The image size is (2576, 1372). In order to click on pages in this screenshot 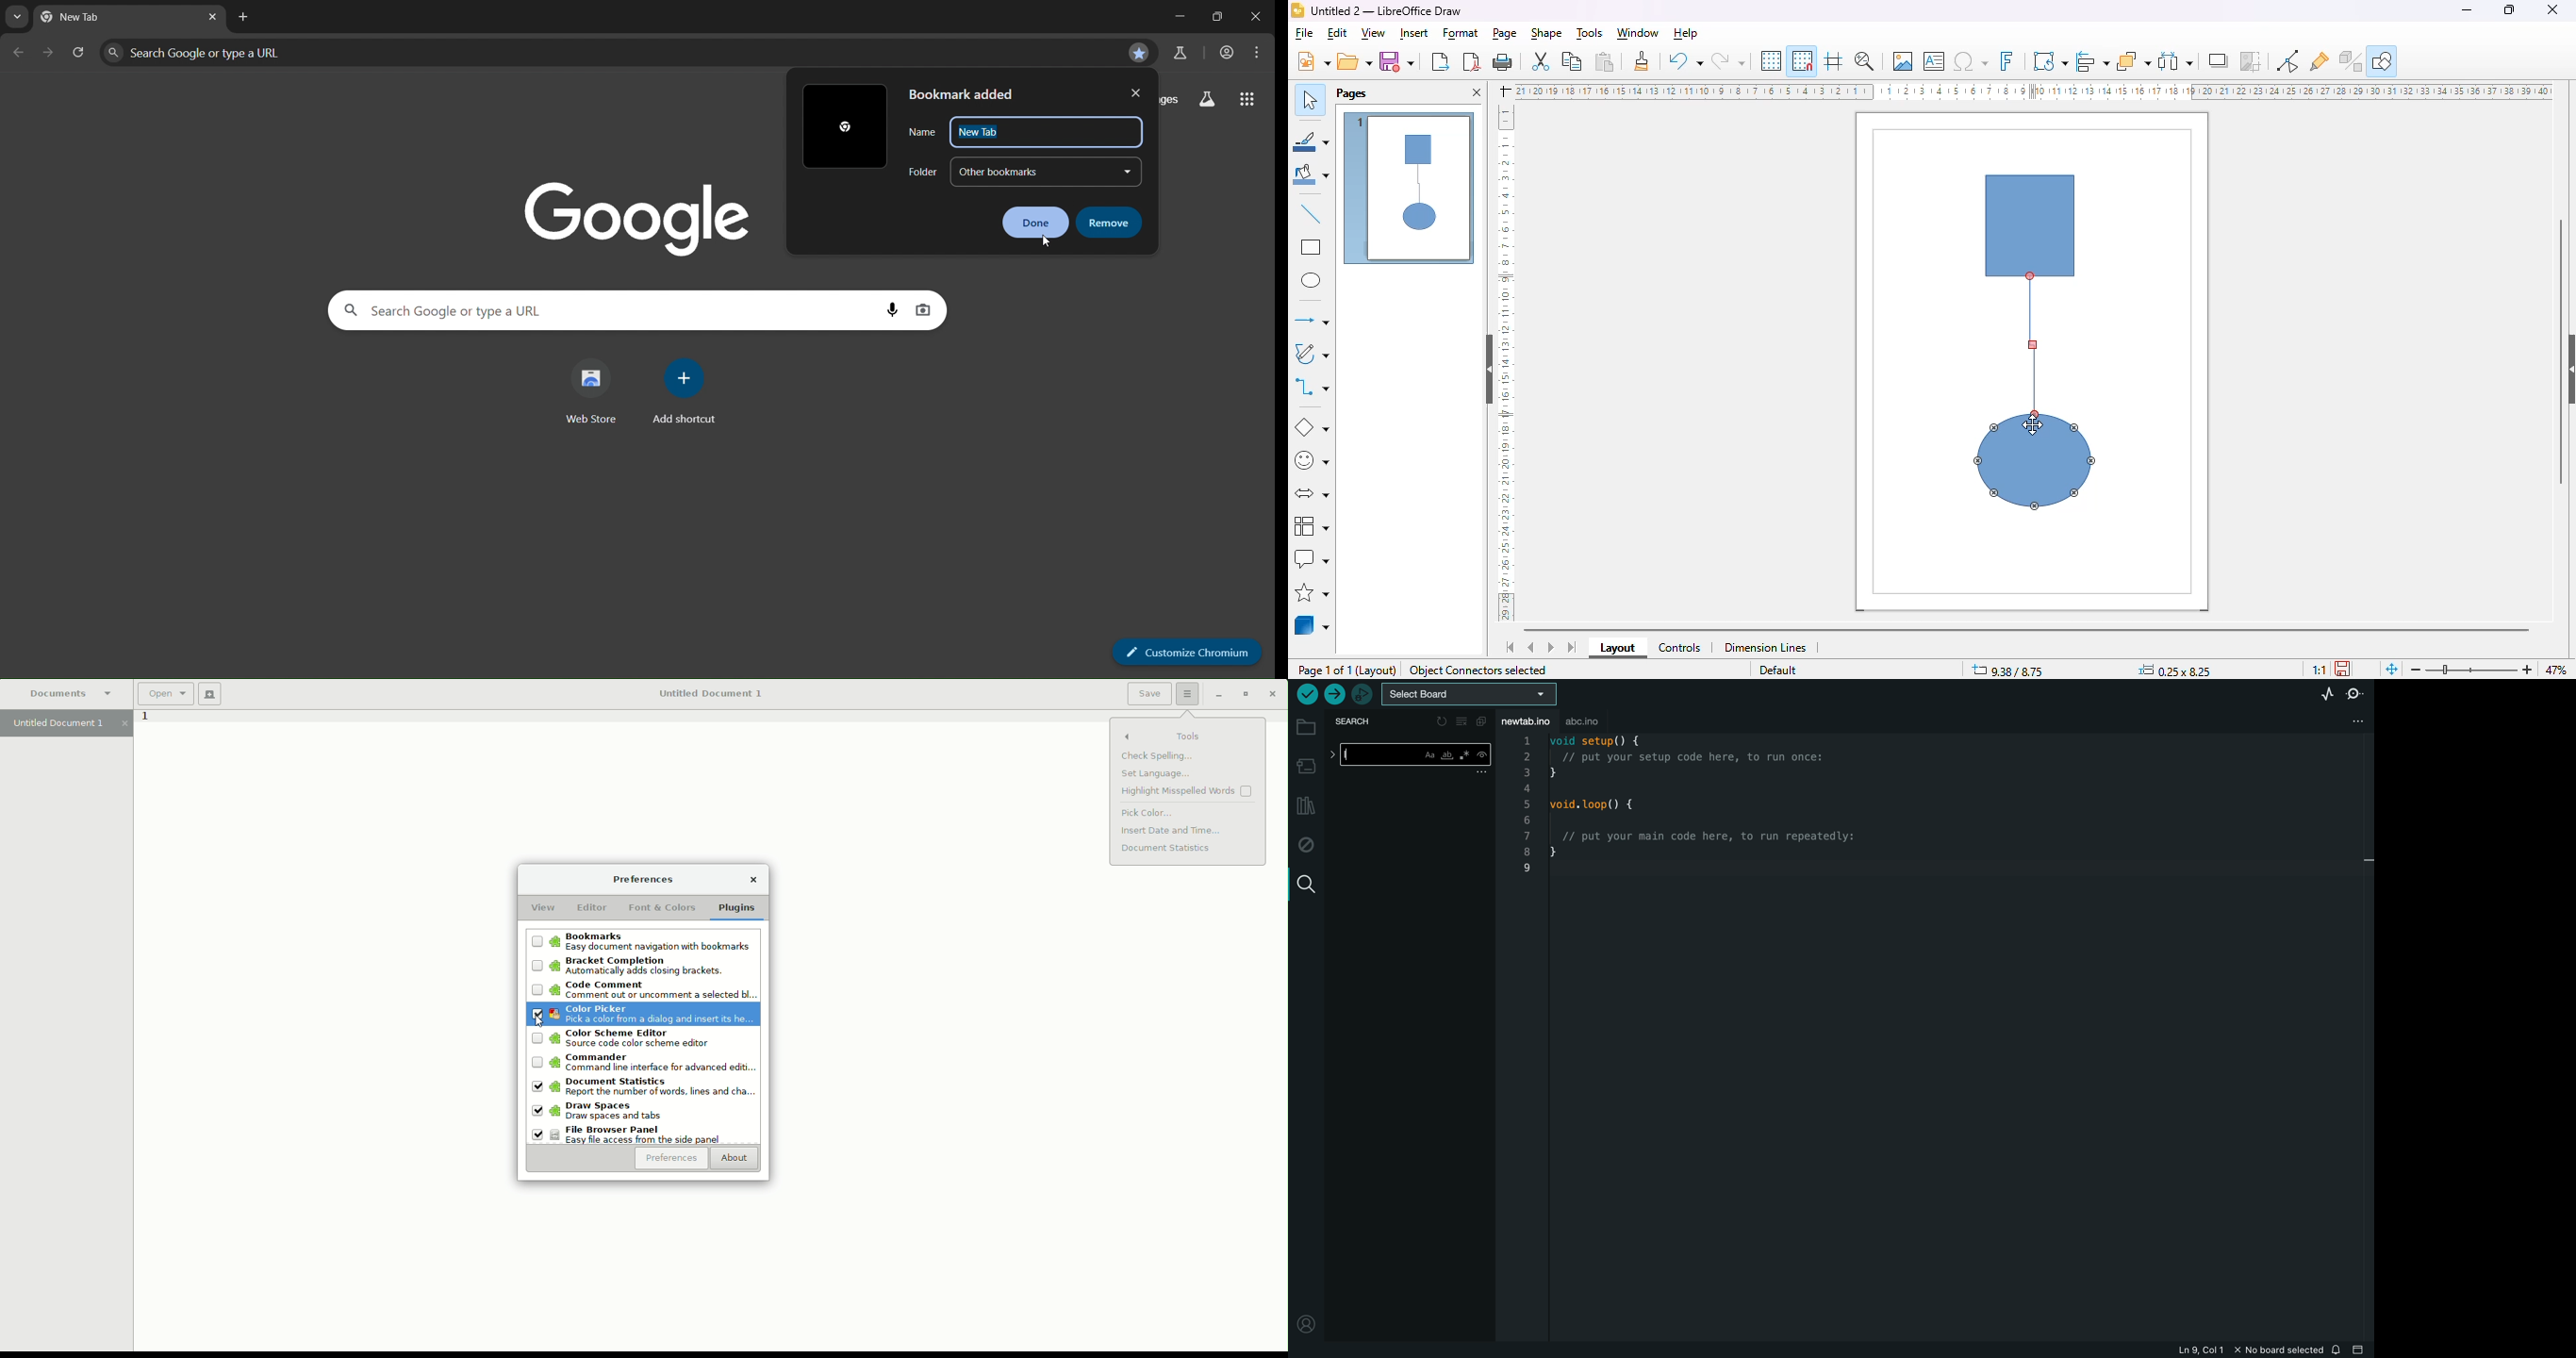, I will do `click(1351, 92)`.